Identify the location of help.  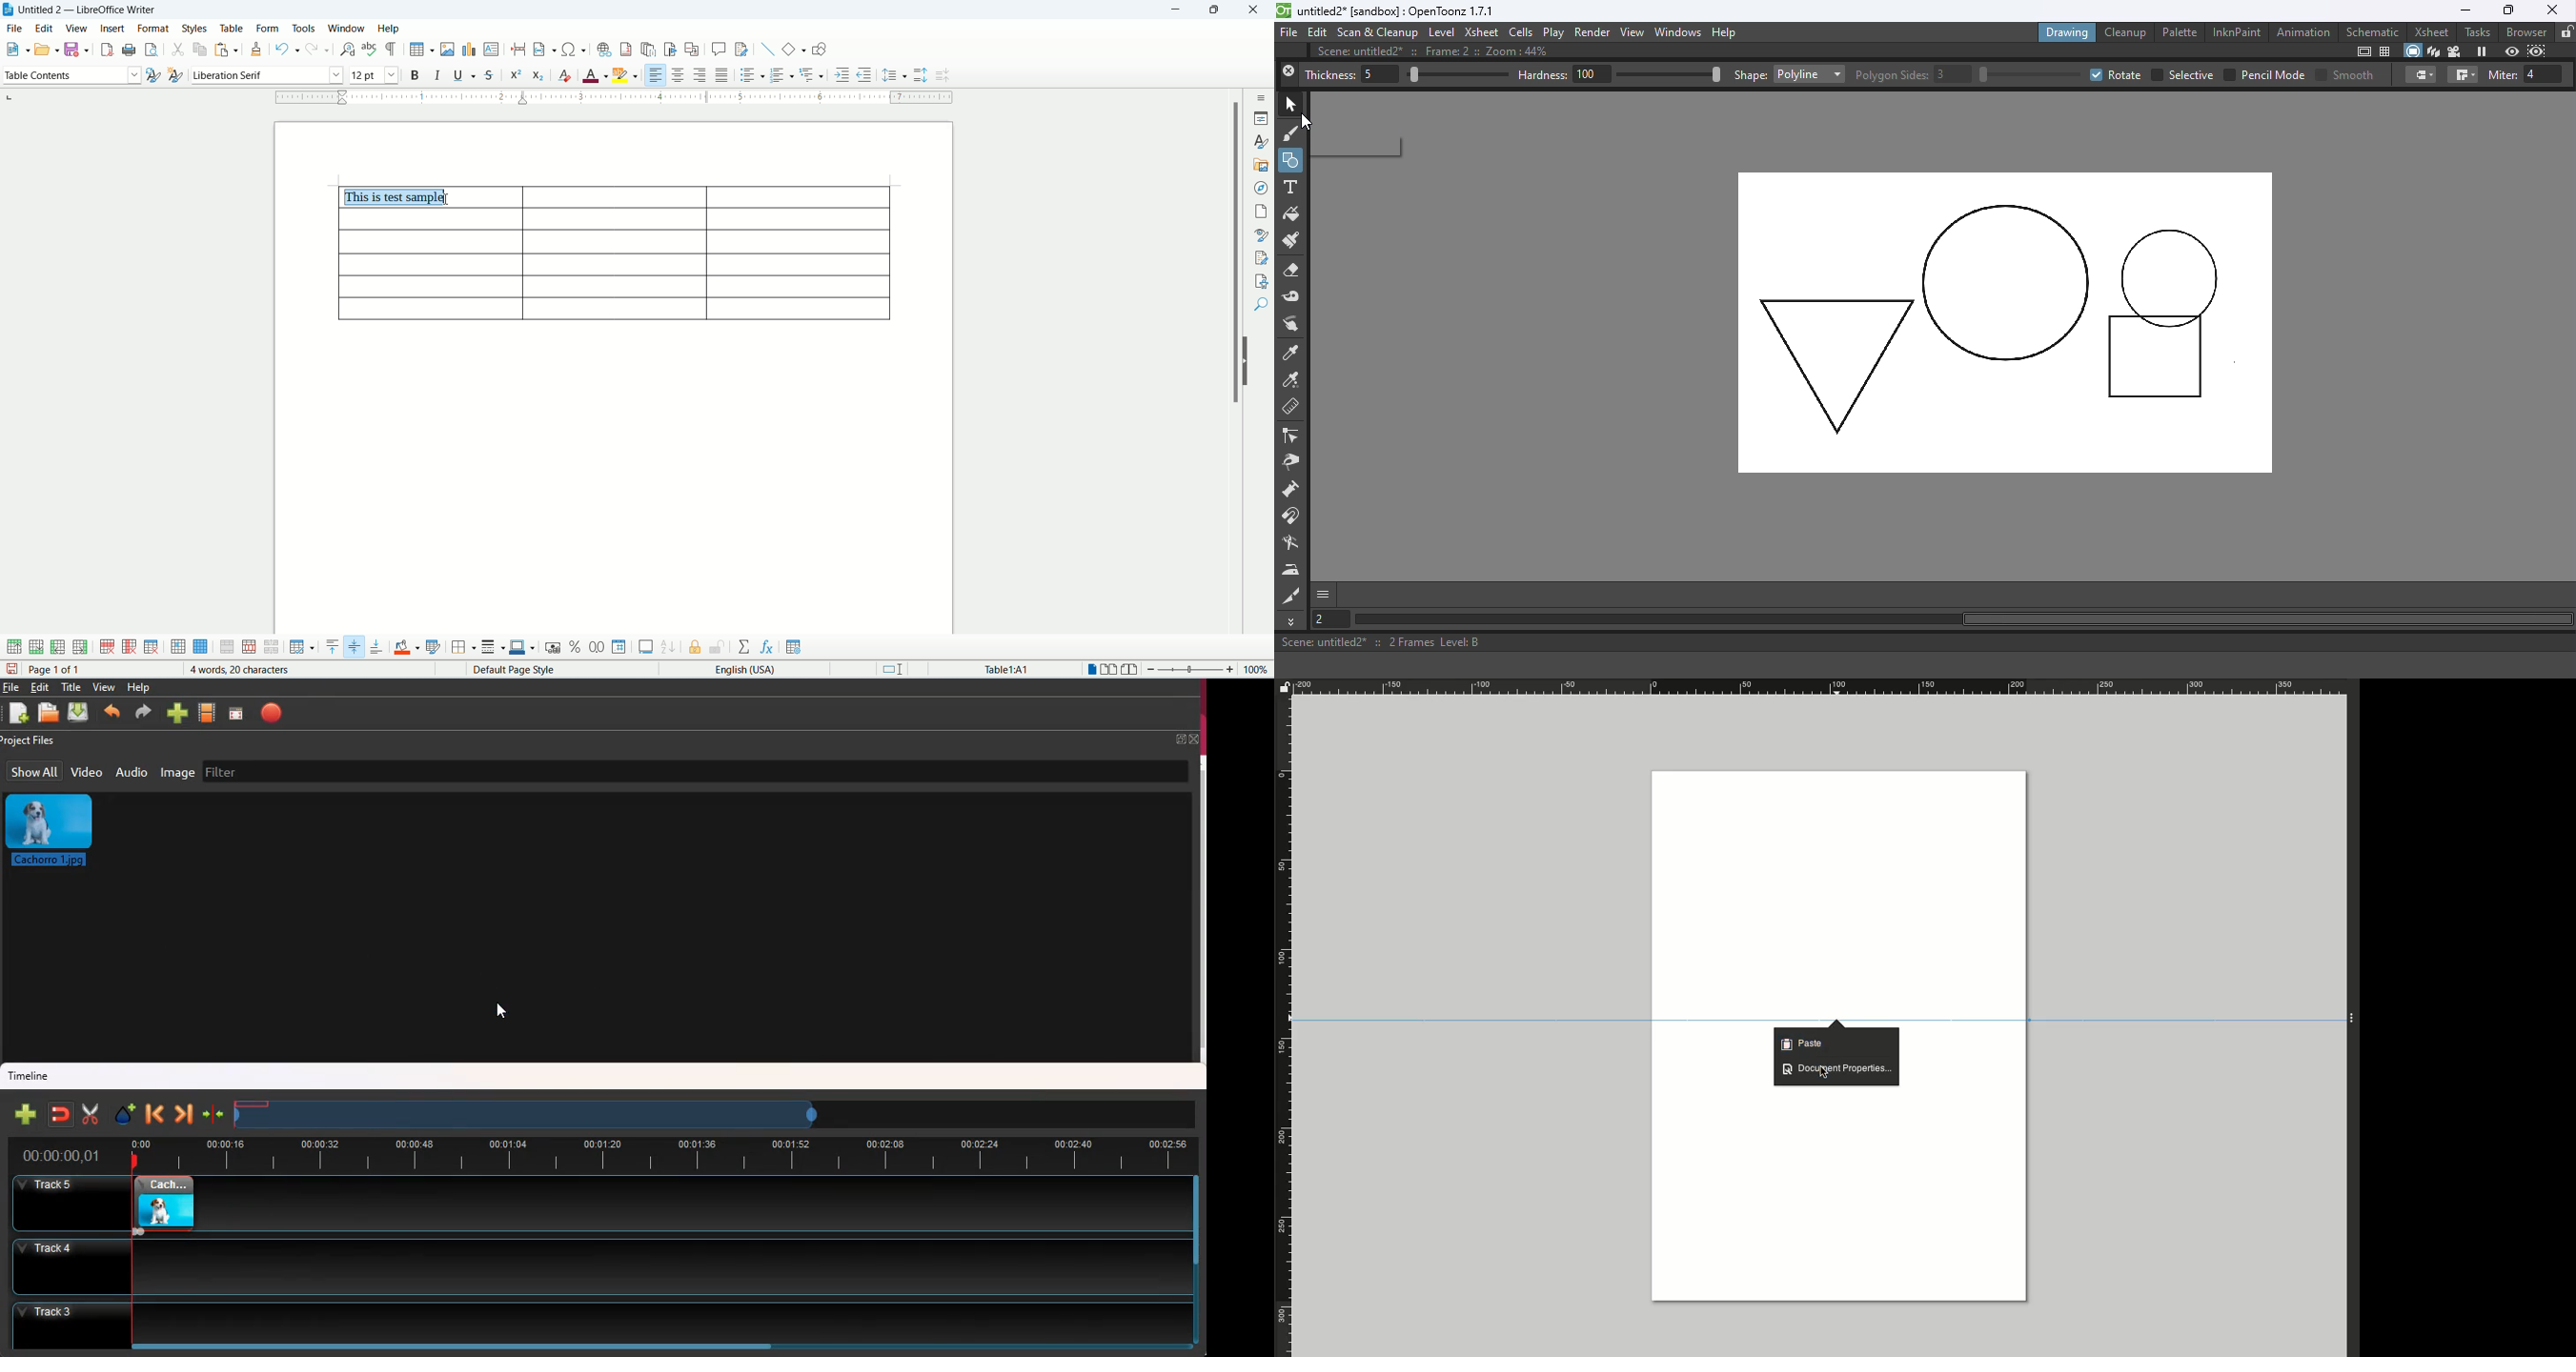
(389, 29).